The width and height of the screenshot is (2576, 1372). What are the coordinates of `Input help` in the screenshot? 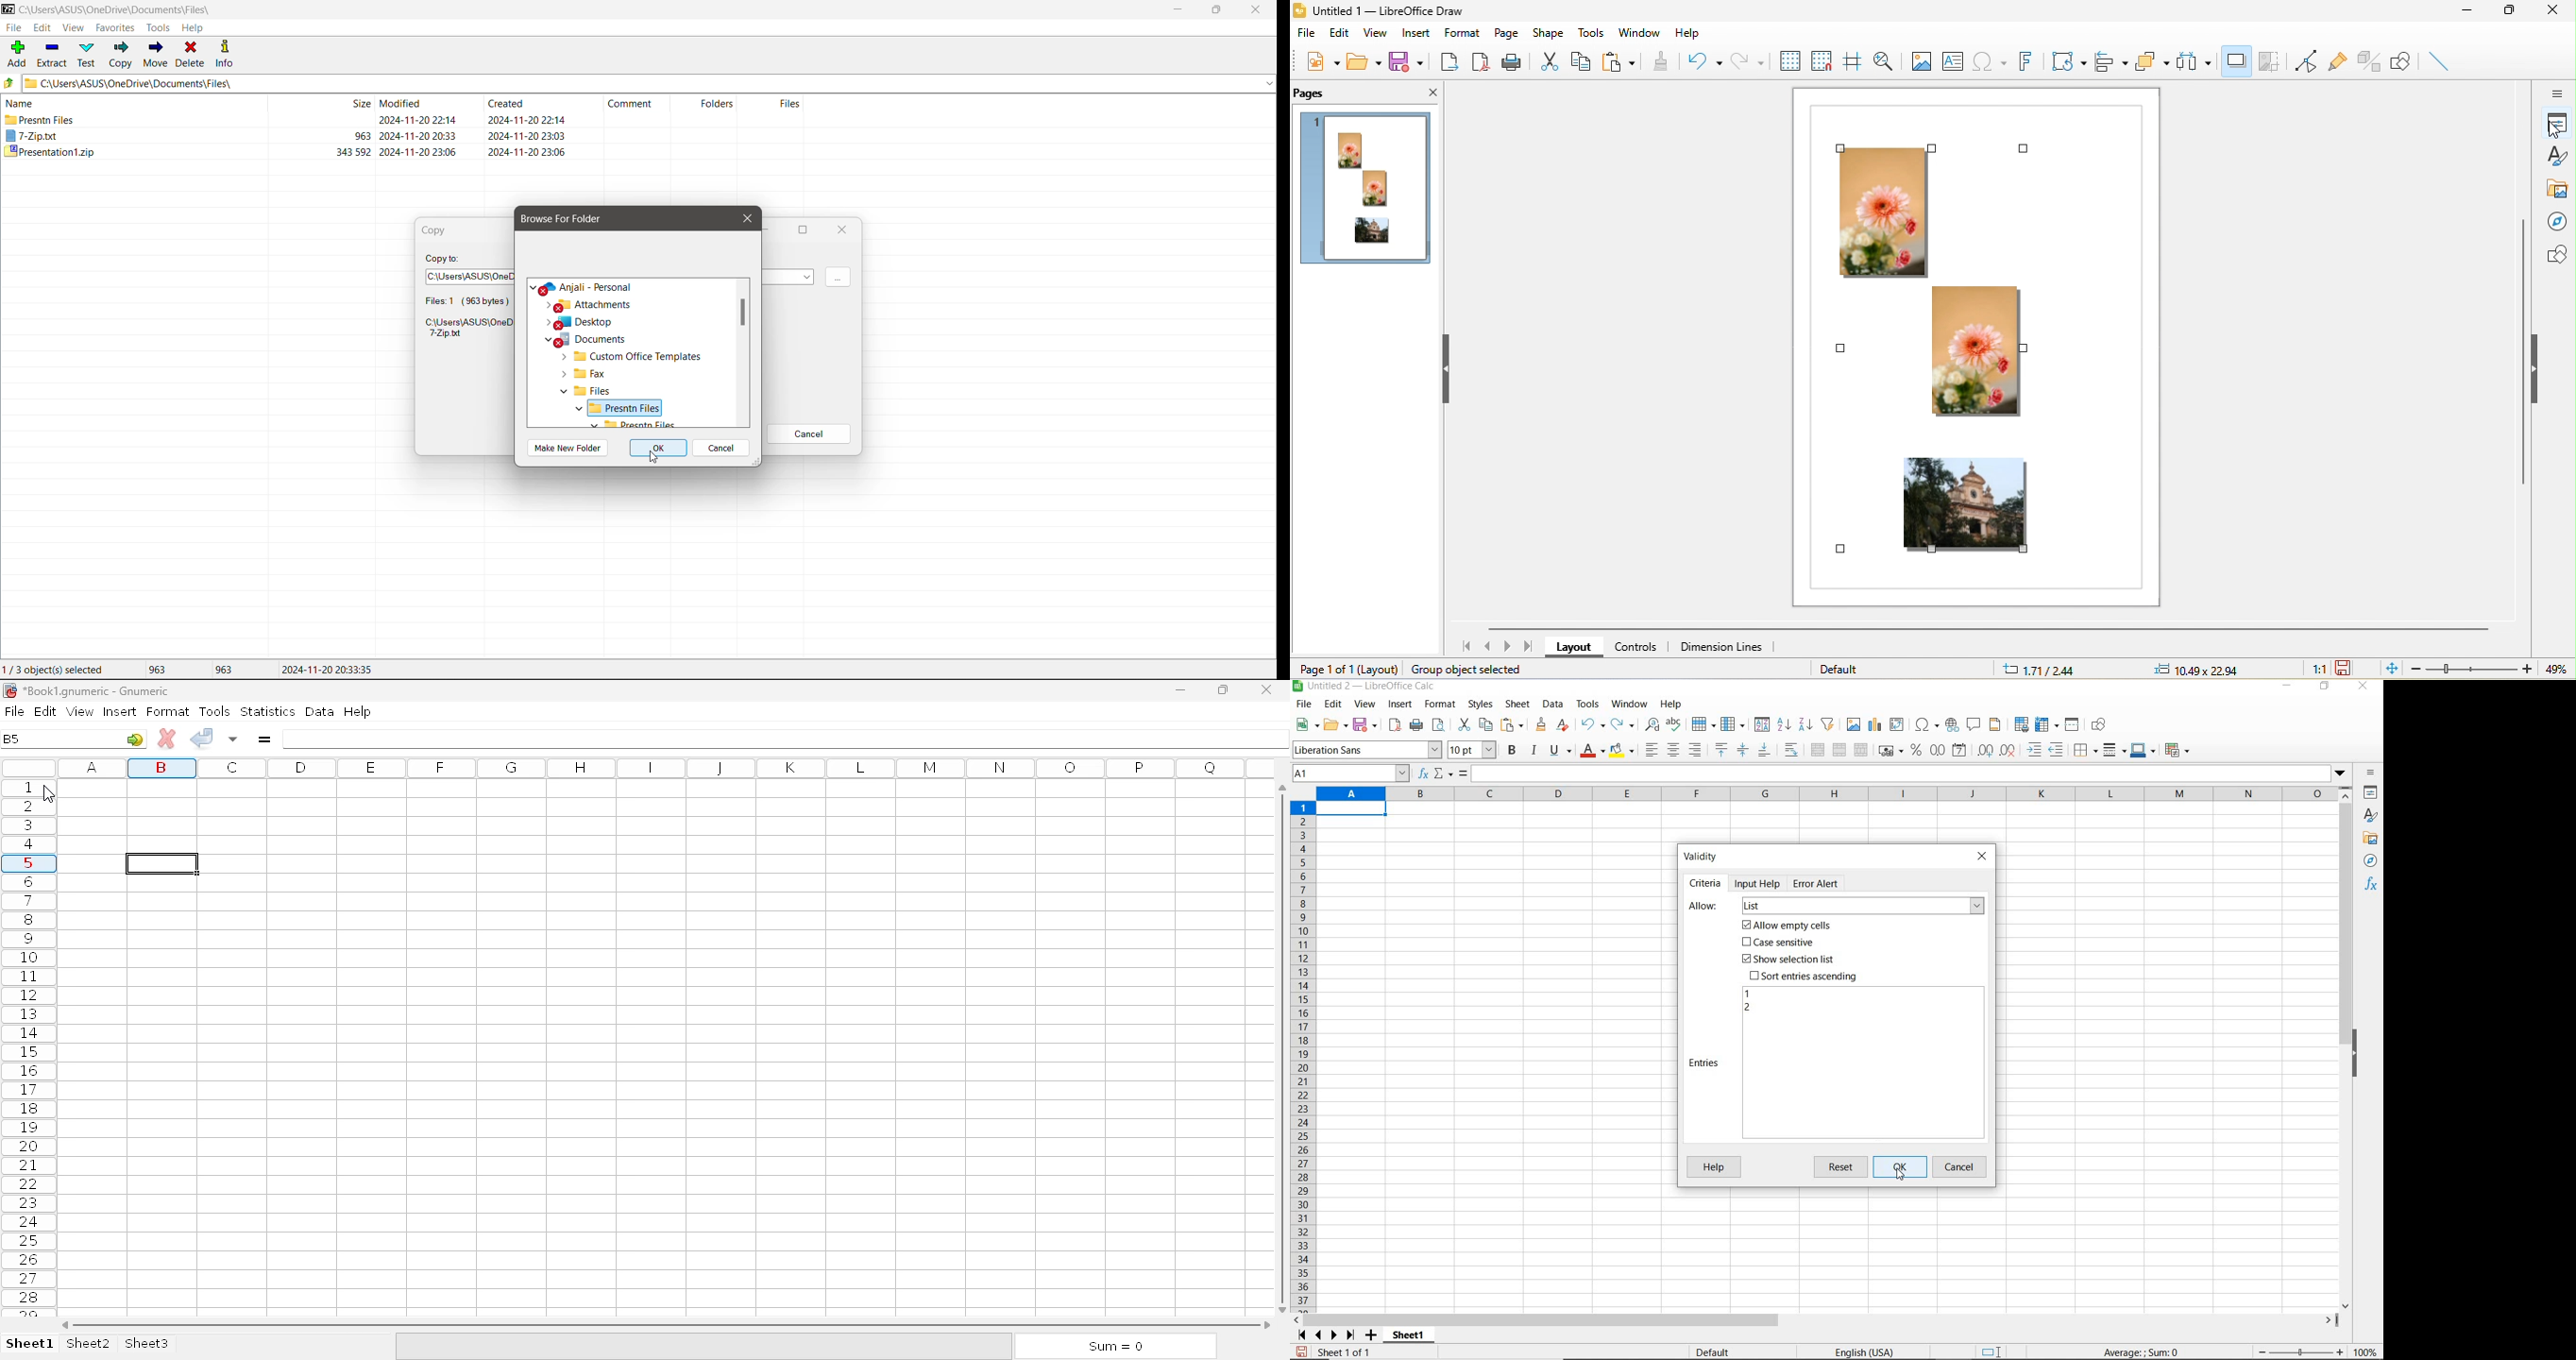 It's located at (1759, 883).